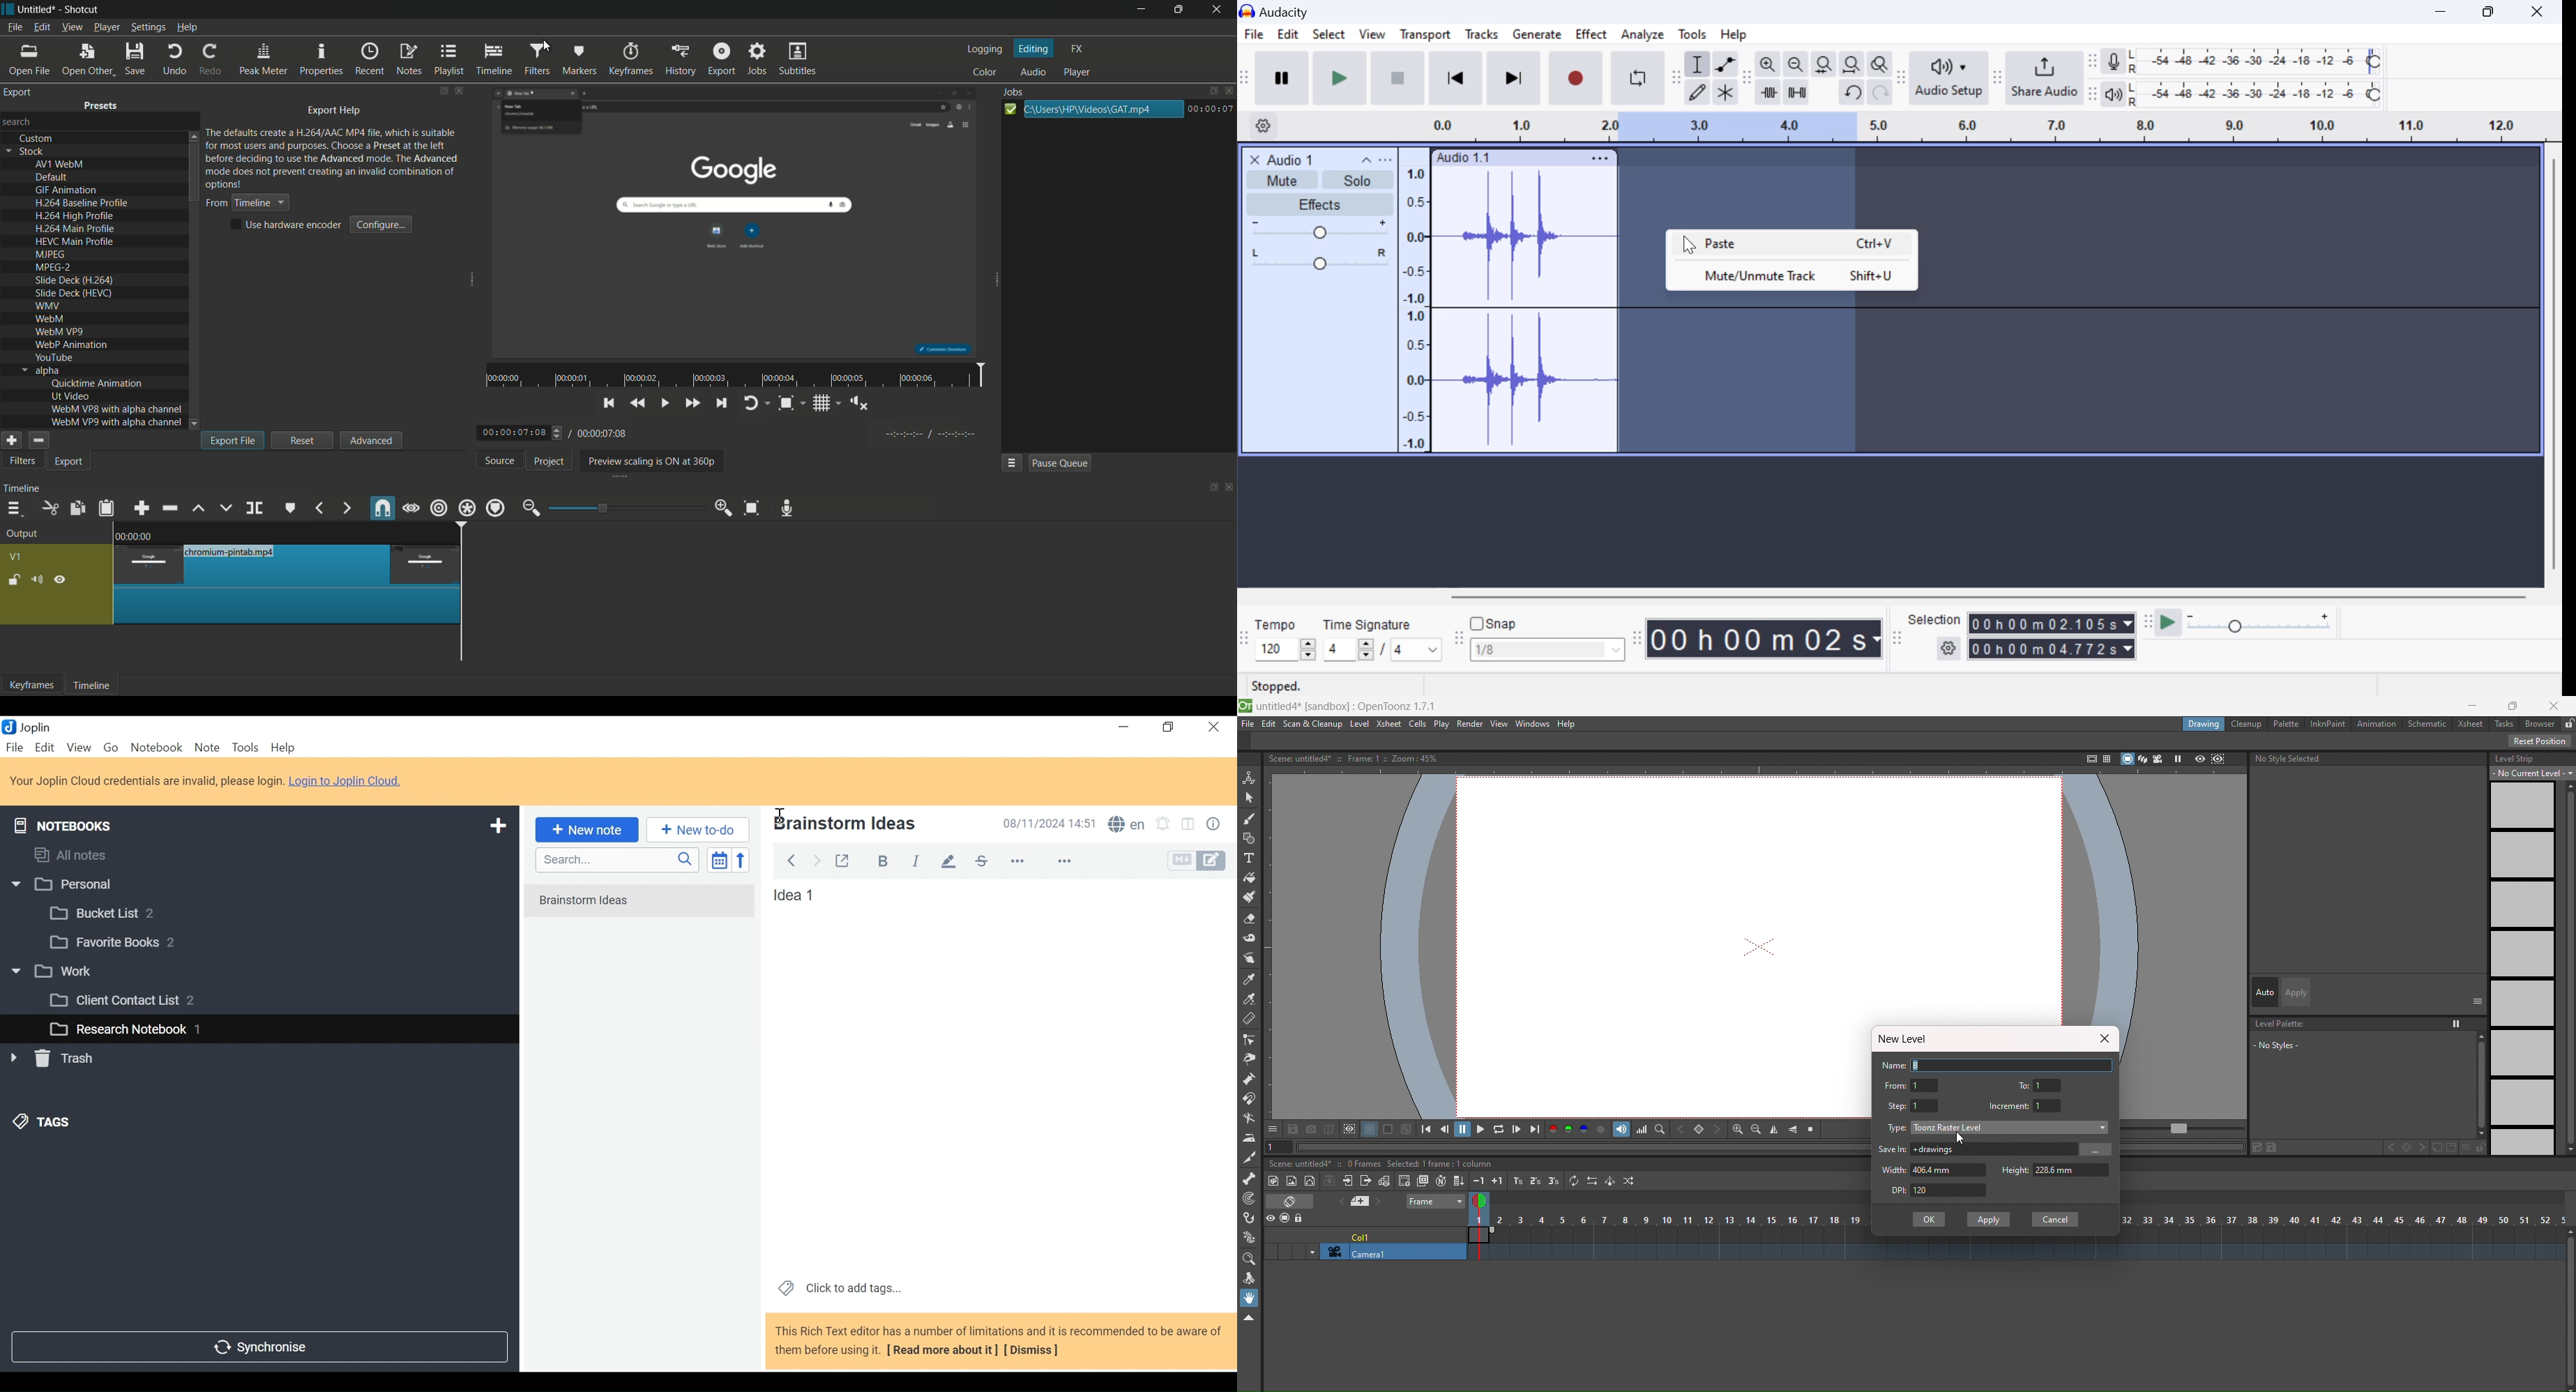 The width and height of the screenshot is (2576, 1400). I want to click on [3 Favorite Books 2, so click(123, 943).